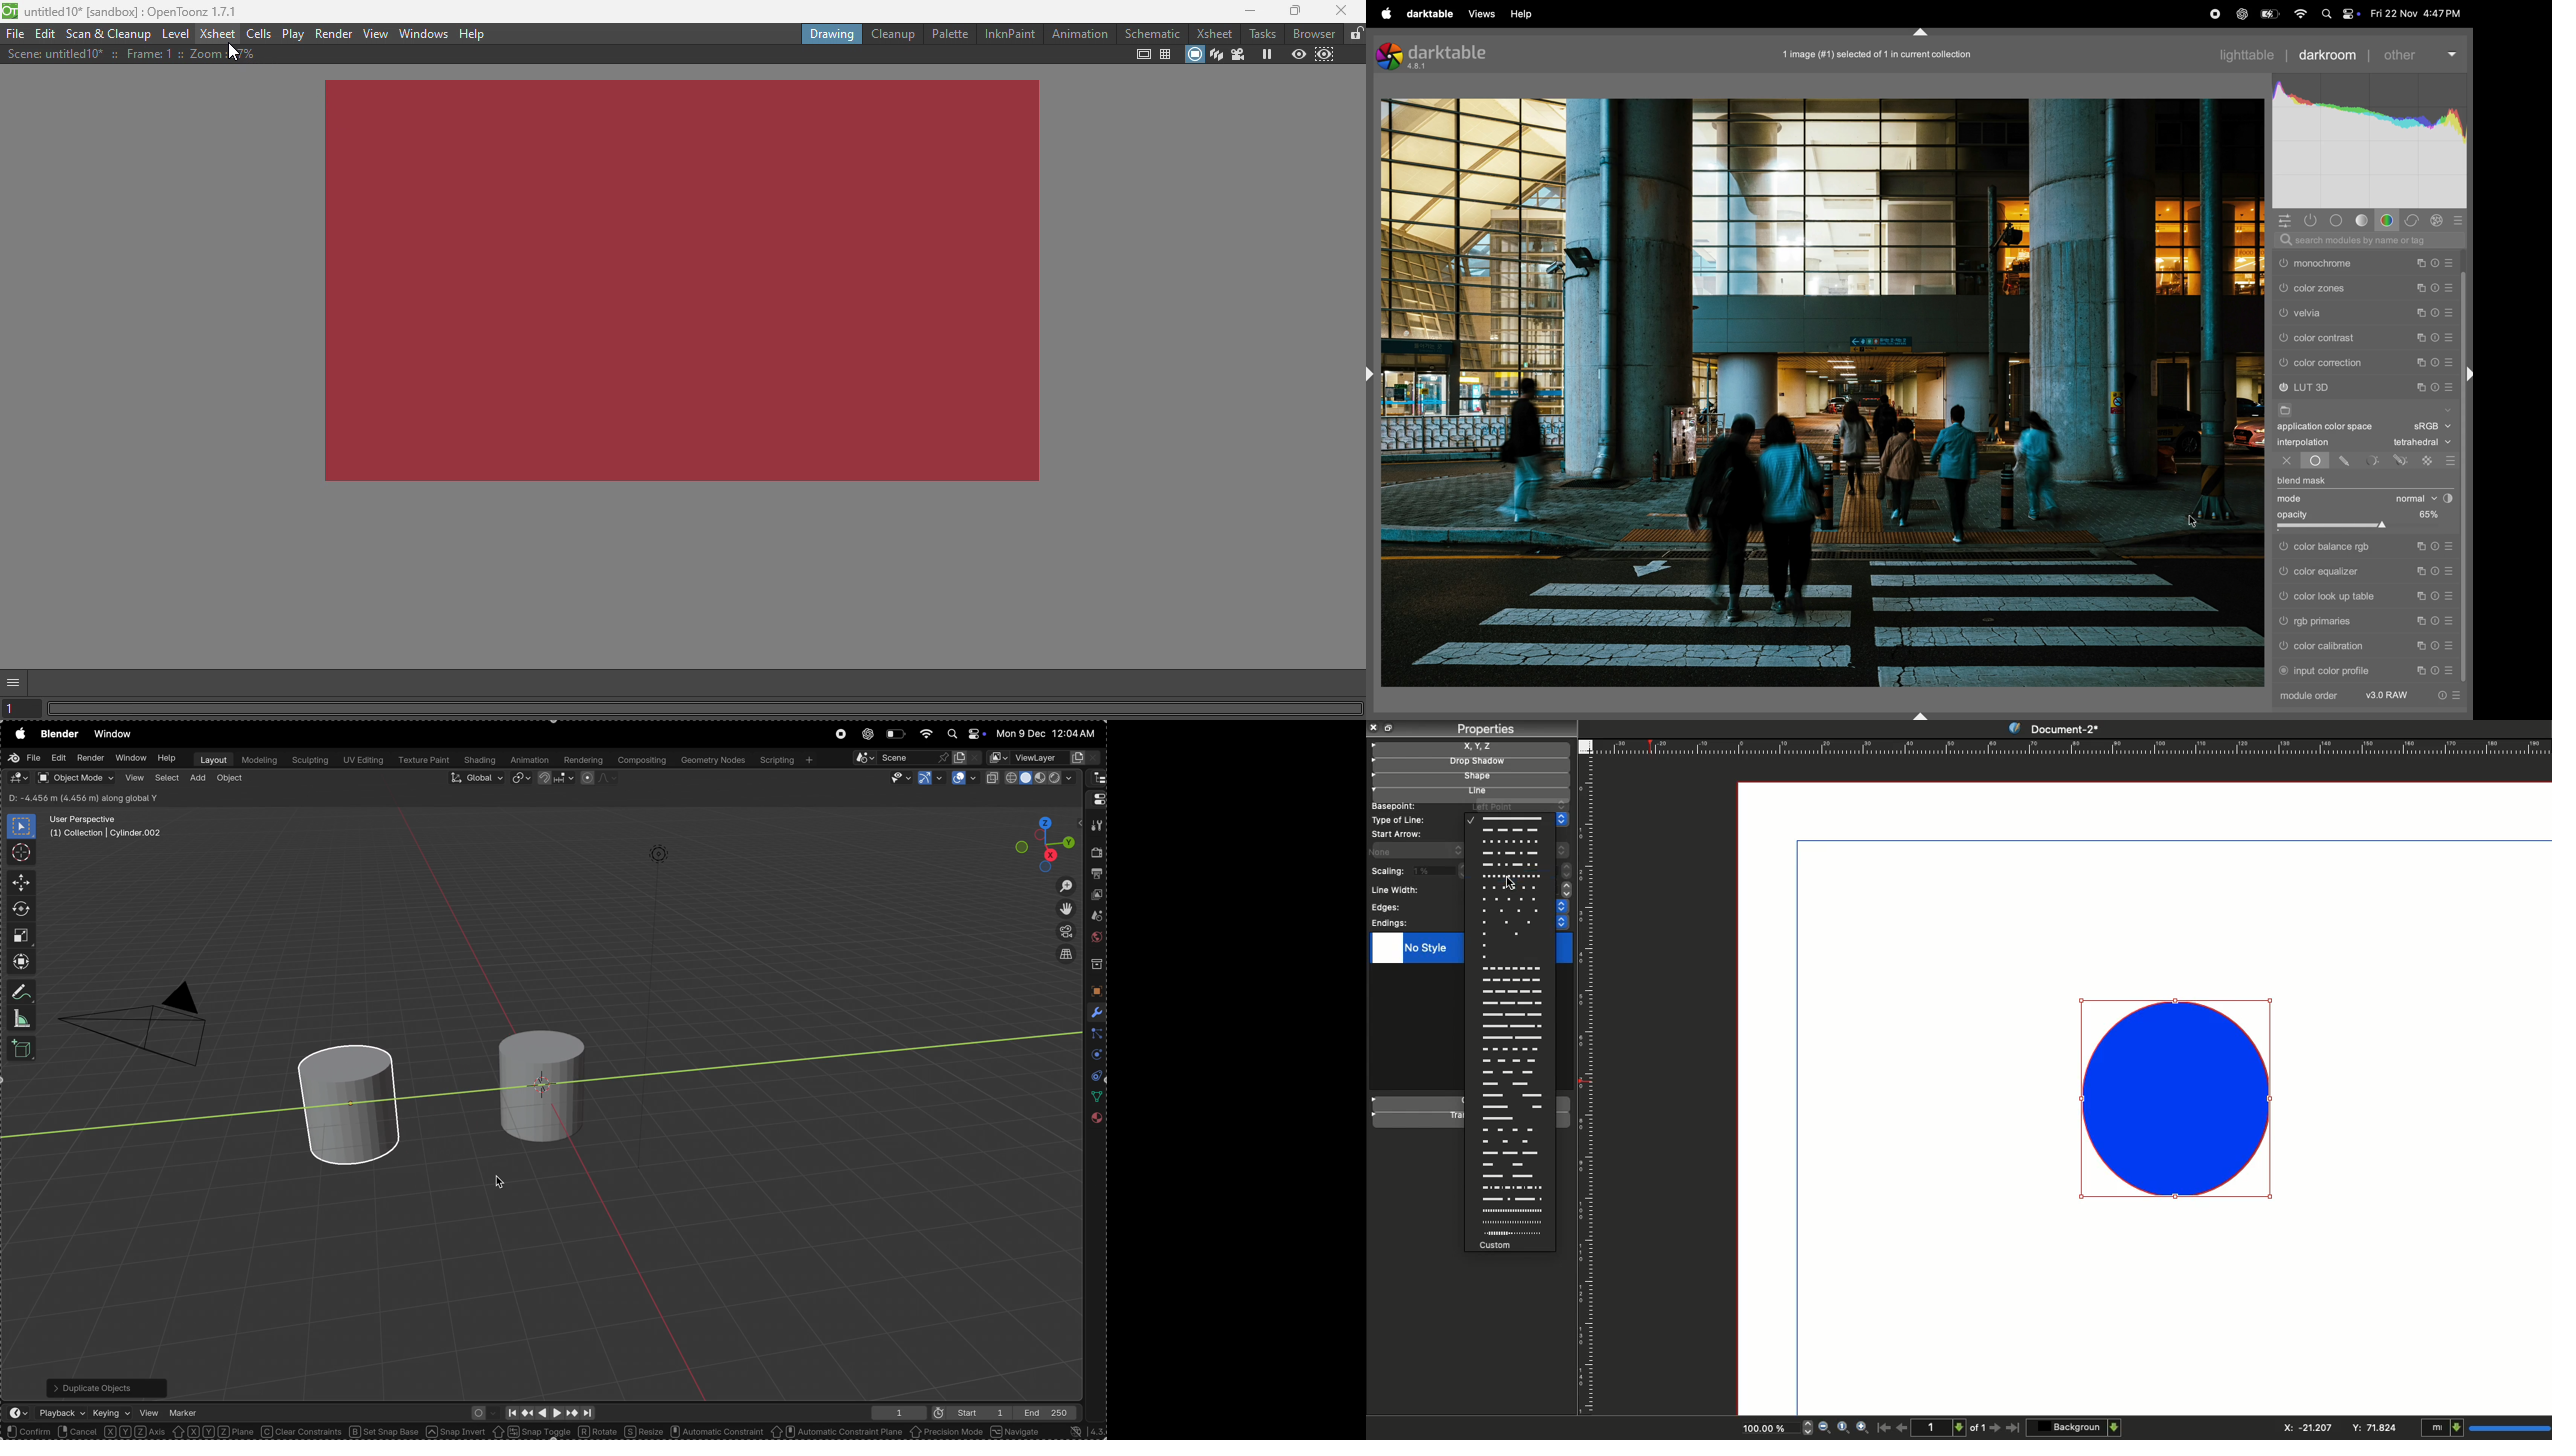  What do you see at coordinates (1509, 1107) in the screenshot?
I see `line option` at bounding box center [1509, 1107].